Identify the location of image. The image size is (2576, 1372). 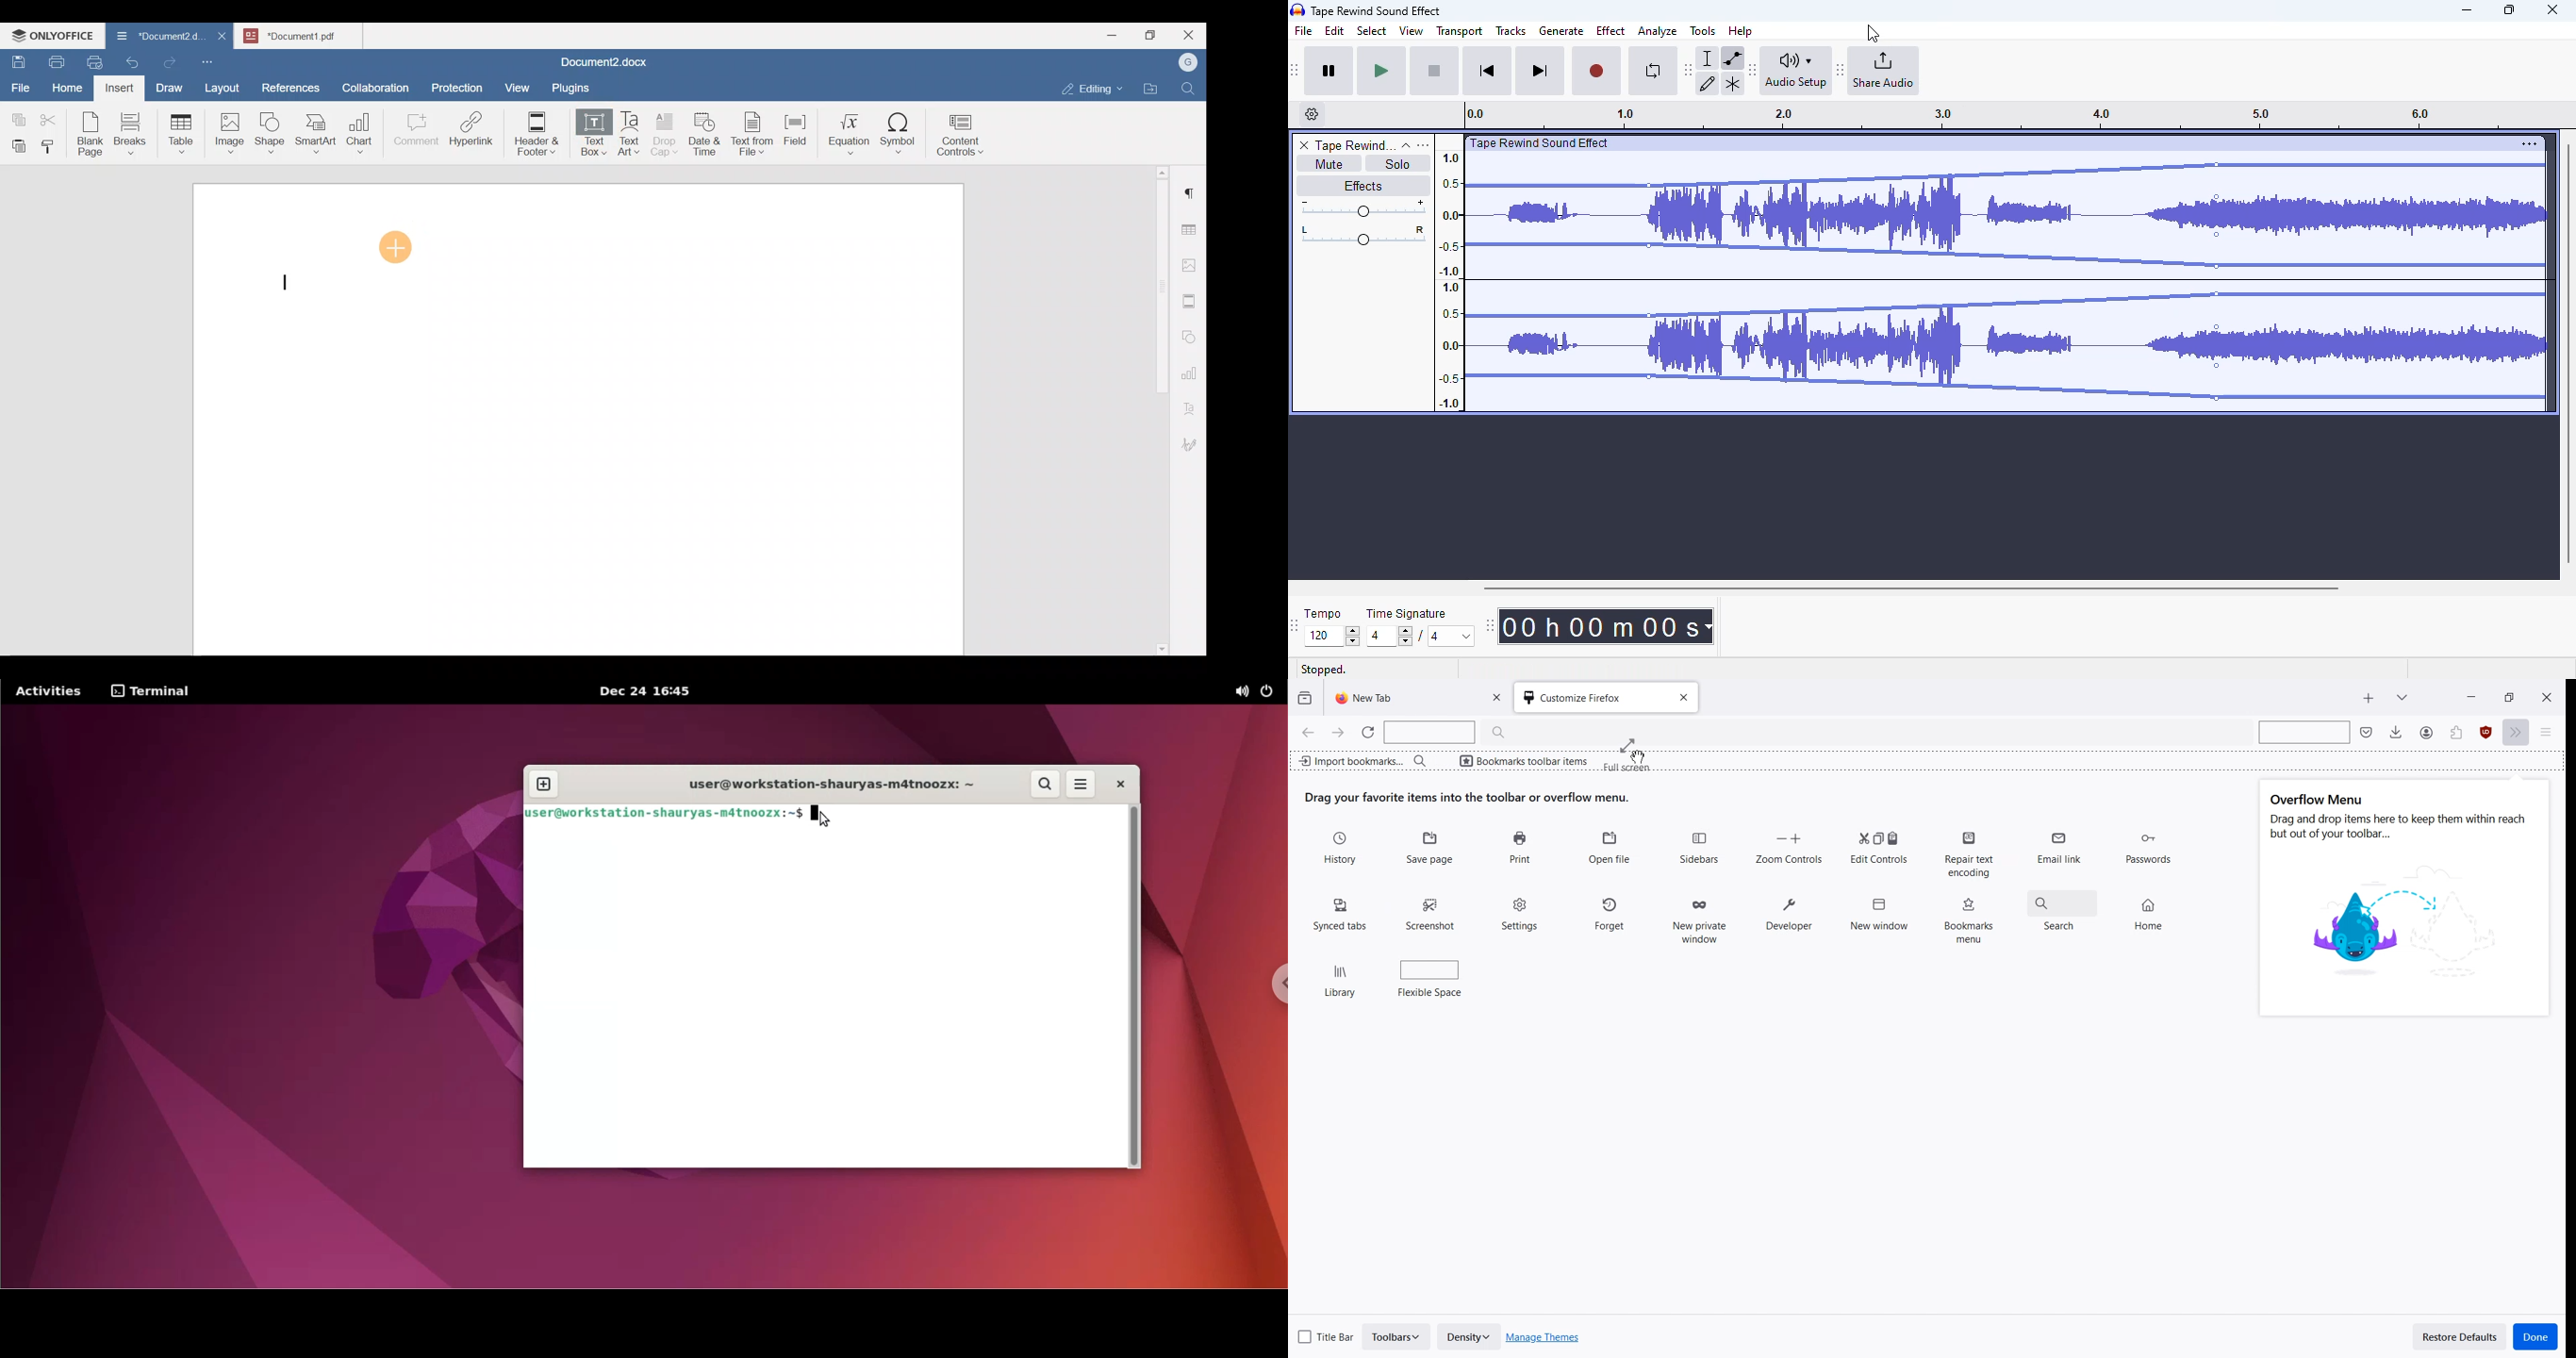
(2408, 928).